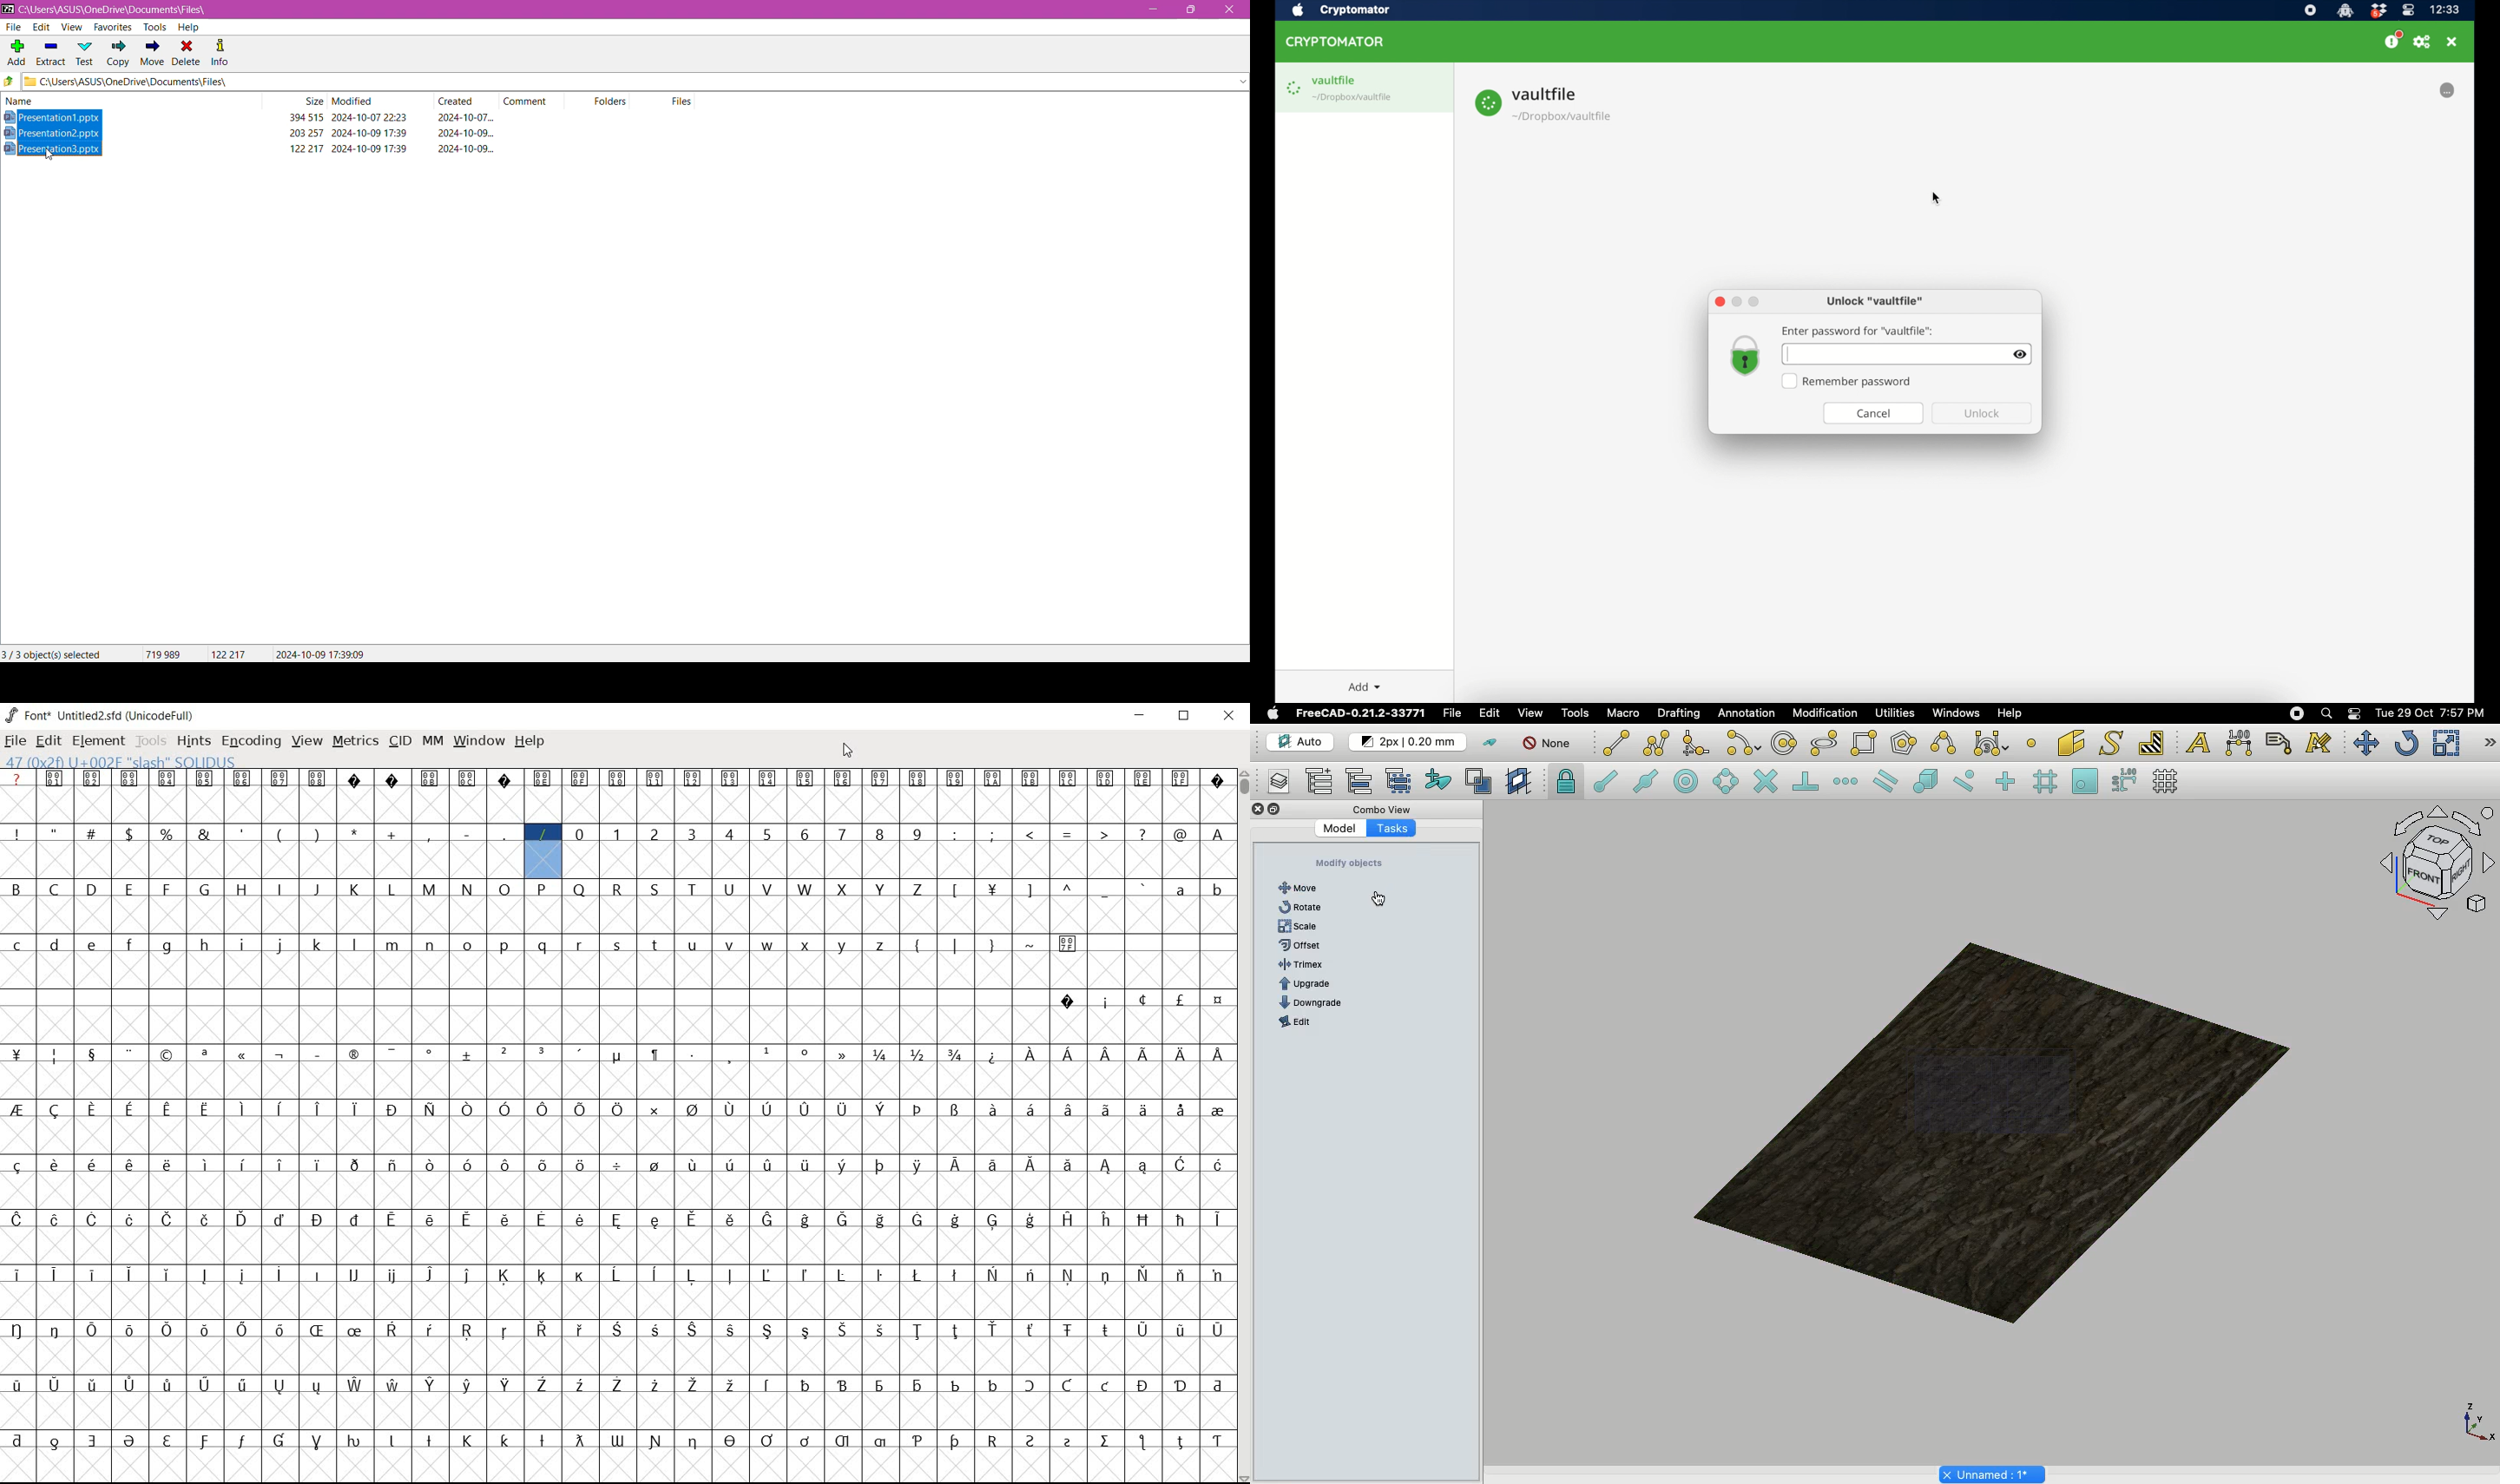 This screenshot has height=1484, width=2520. What do you see at coordinates (2475, 1421) in the screenshot?
I see `Axis` at bounding box center [2475, 1421].